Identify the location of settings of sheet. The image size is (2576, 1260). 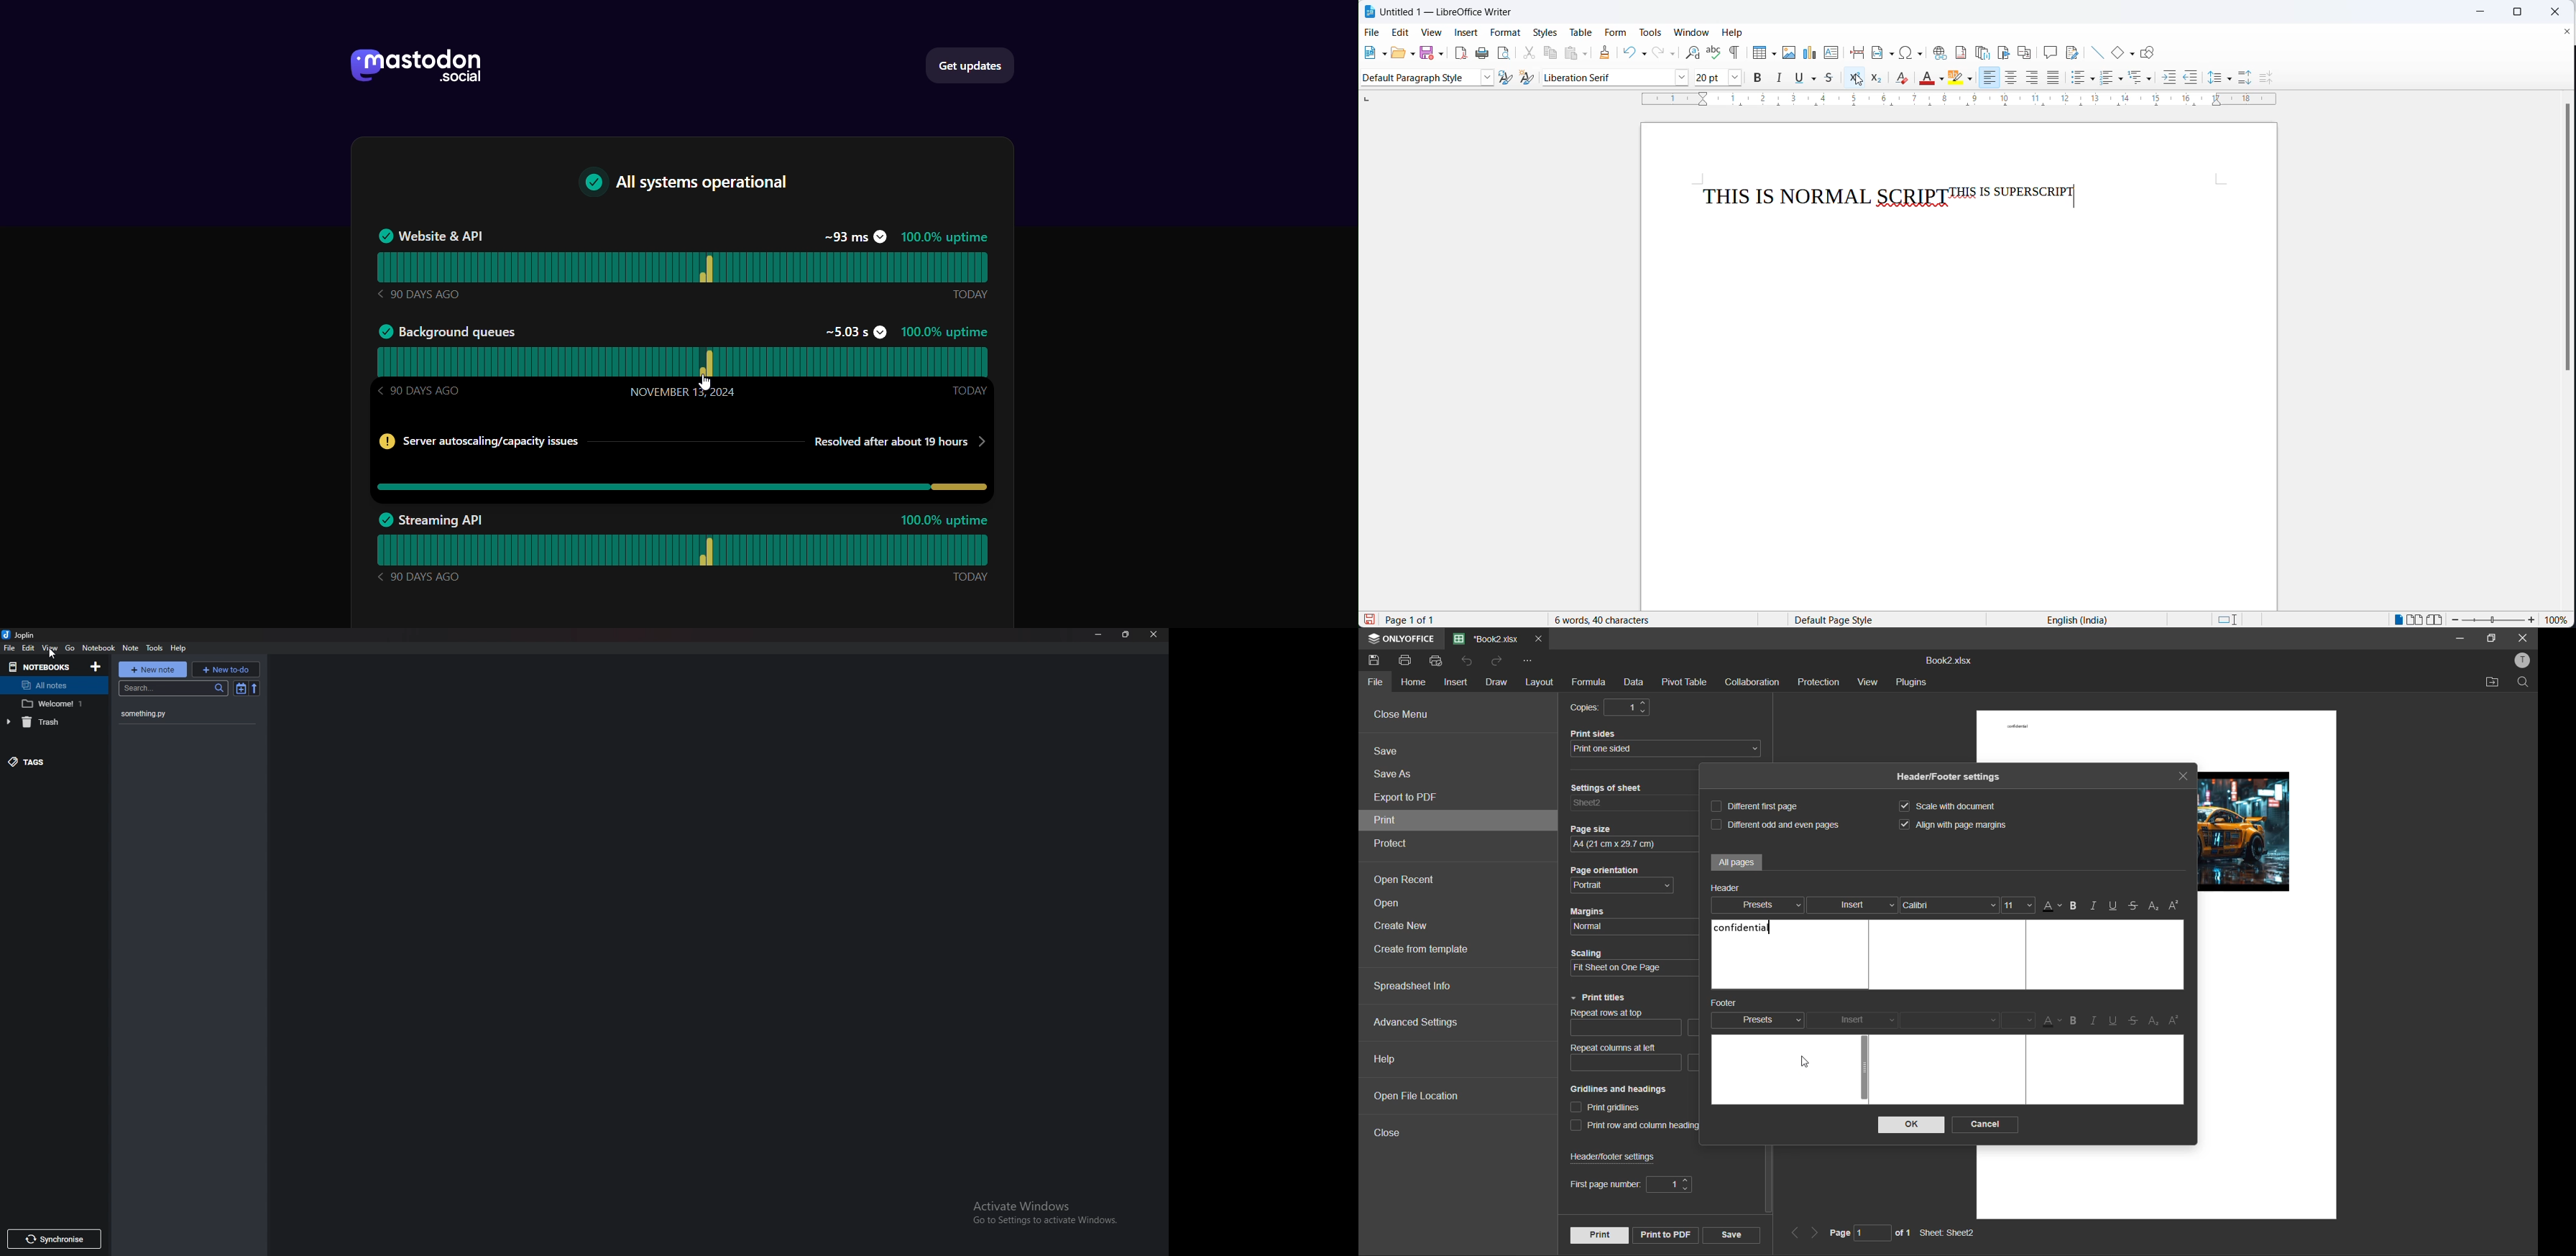
(1633, 805).